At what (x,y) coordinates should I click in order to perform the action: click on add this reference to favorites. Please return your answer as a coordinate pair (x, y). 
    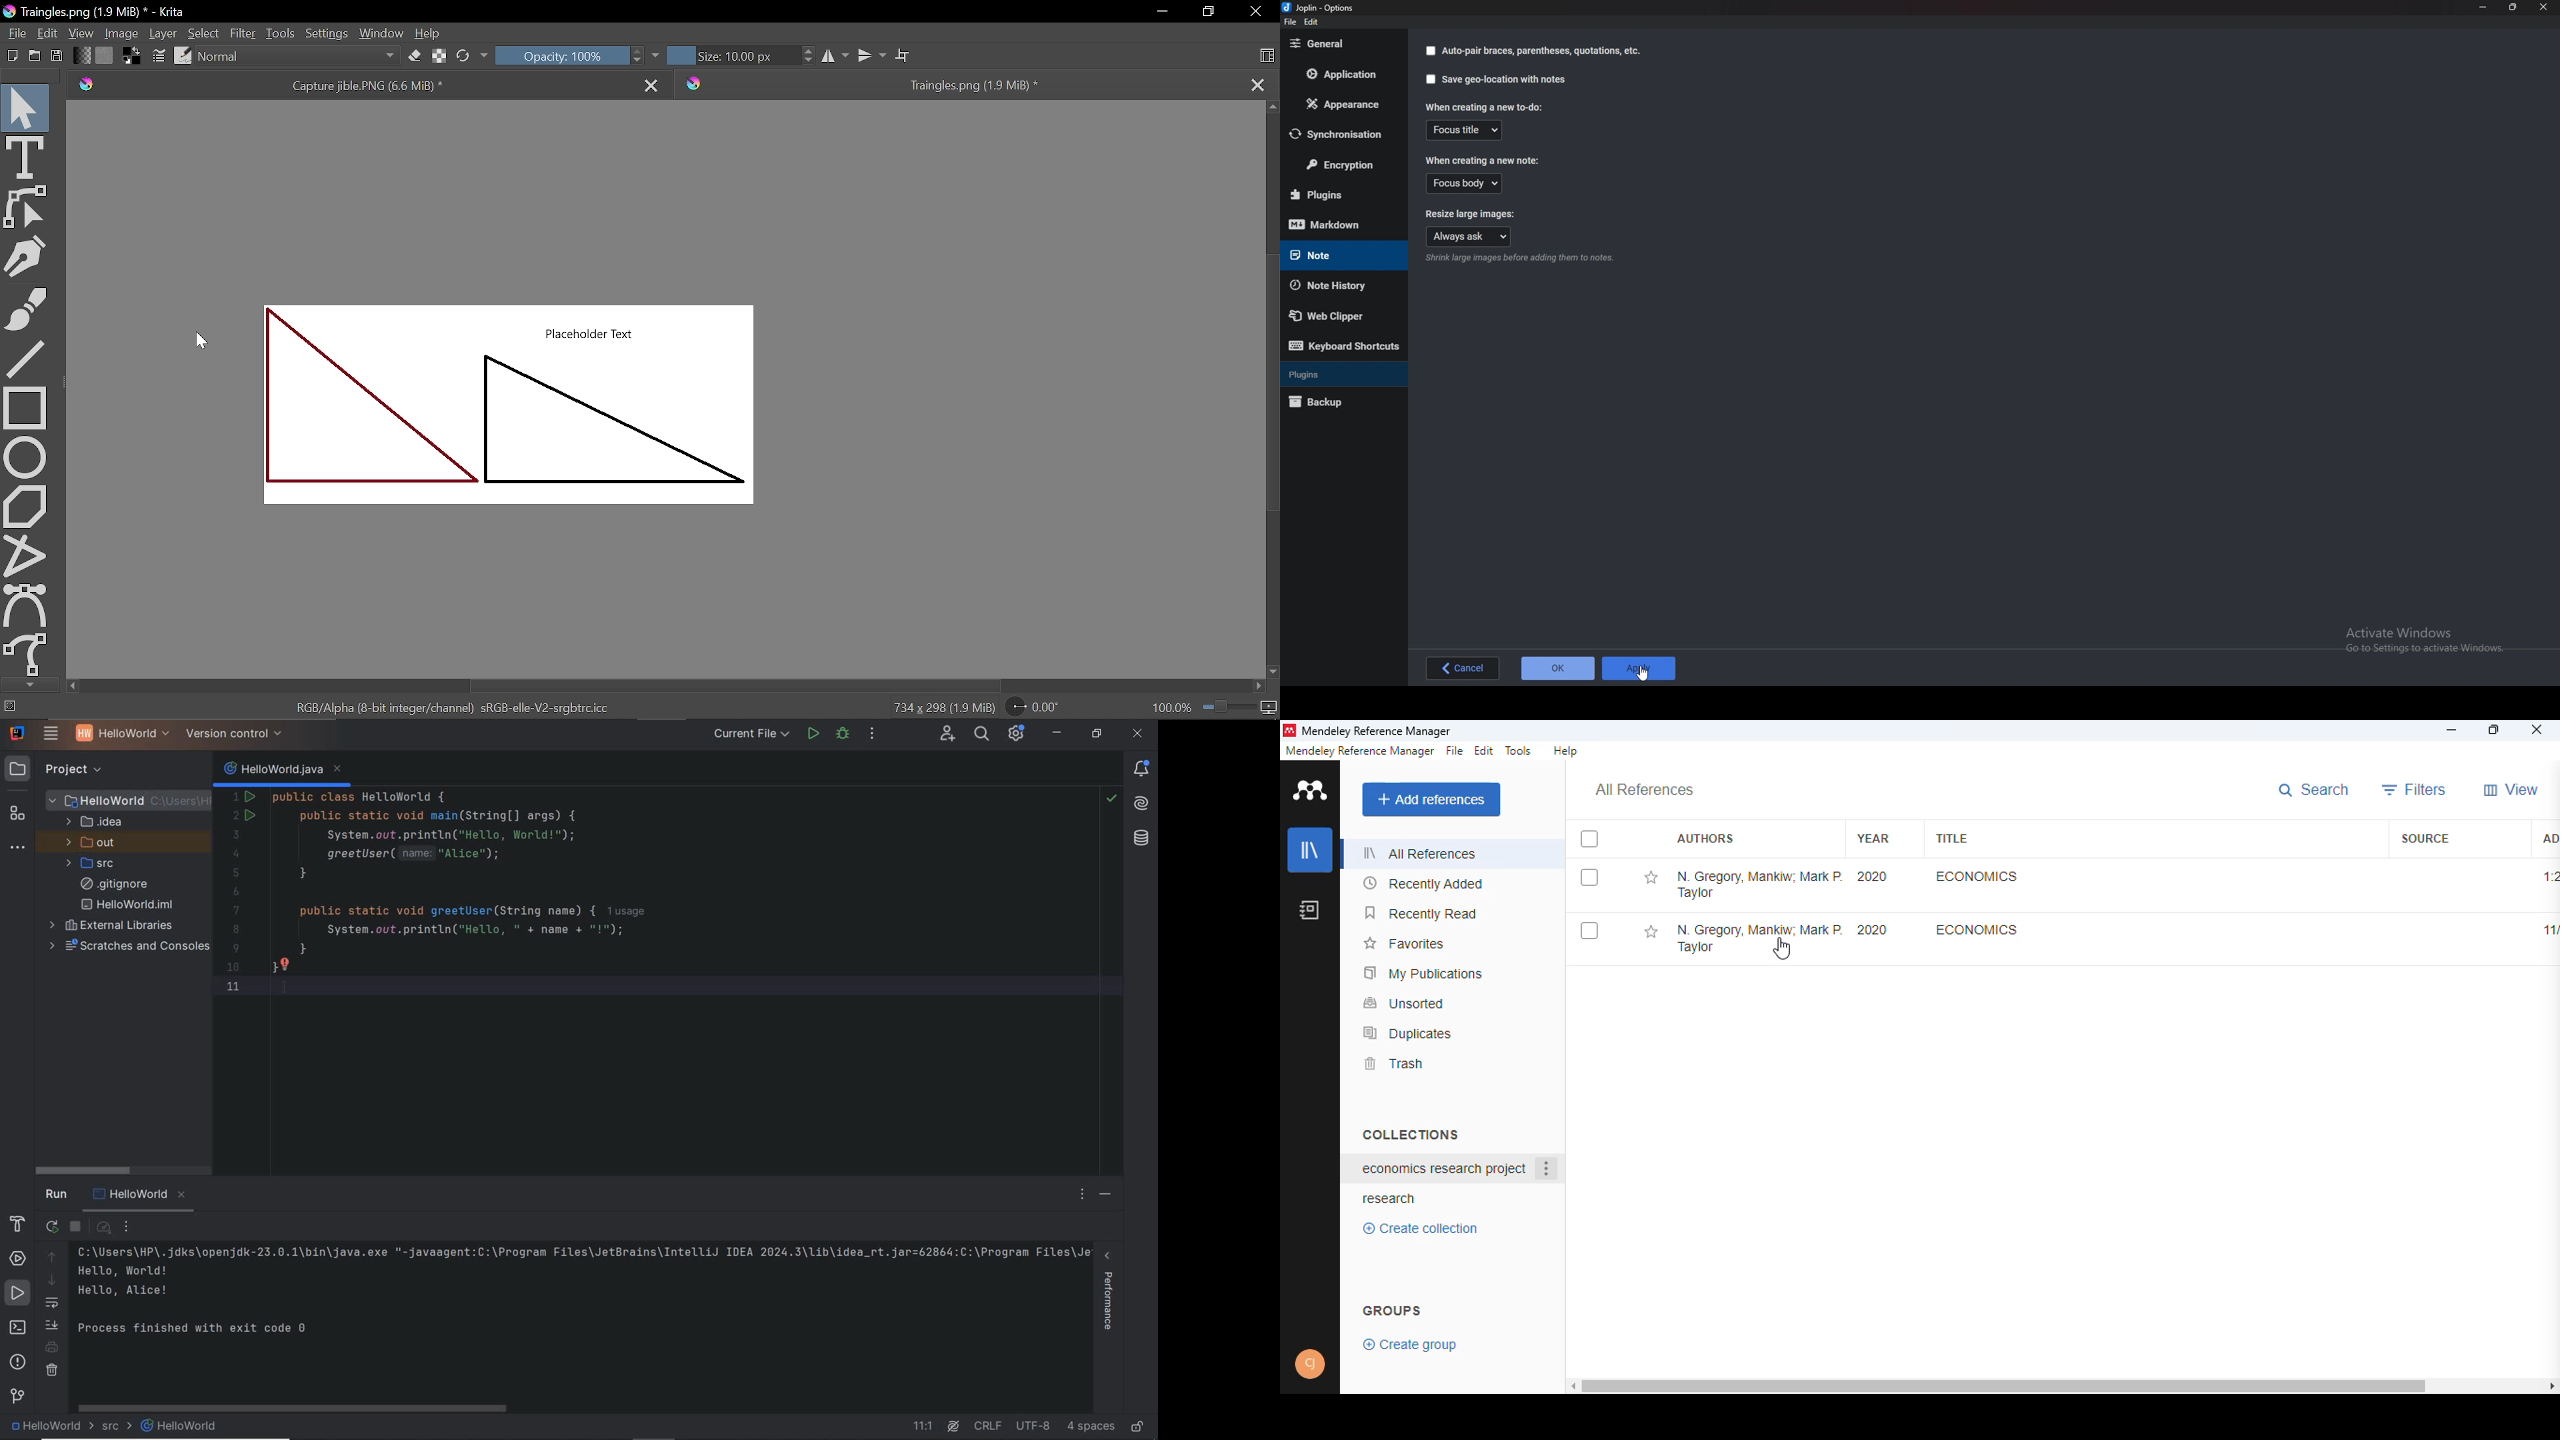
    Looking at the image, I should click on (1650, 933).